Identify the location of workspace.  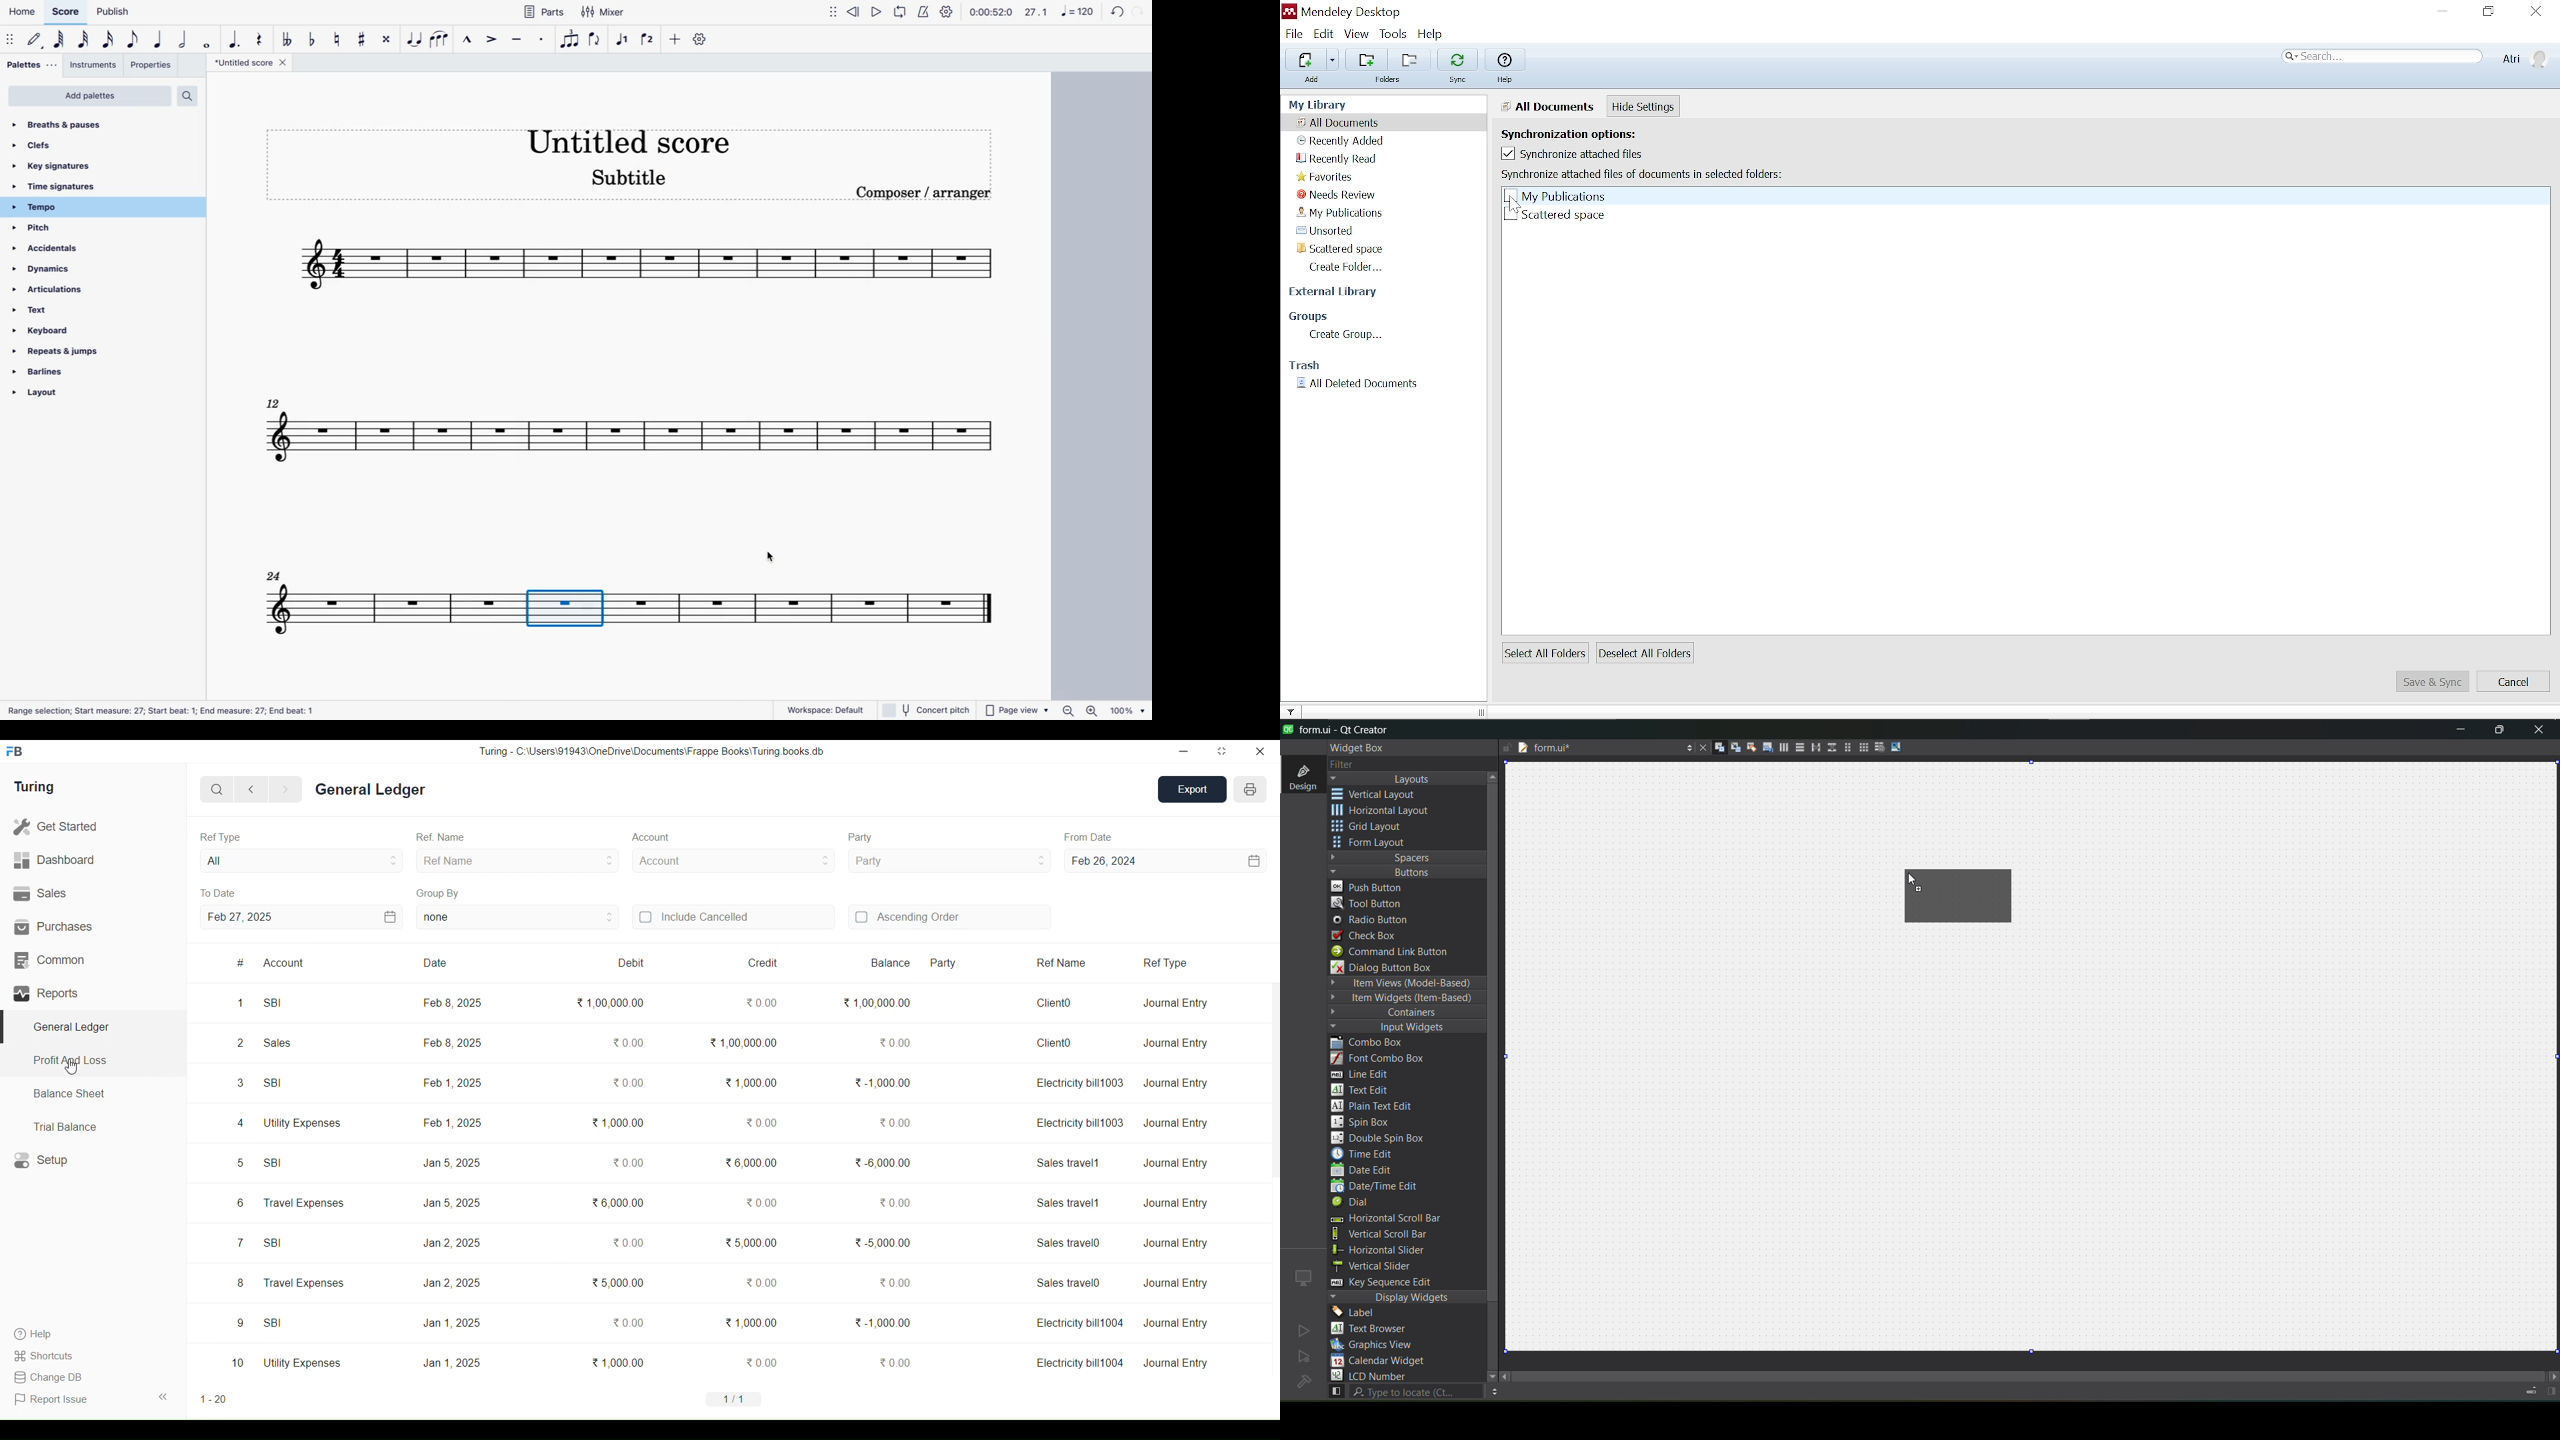
(826, 709).